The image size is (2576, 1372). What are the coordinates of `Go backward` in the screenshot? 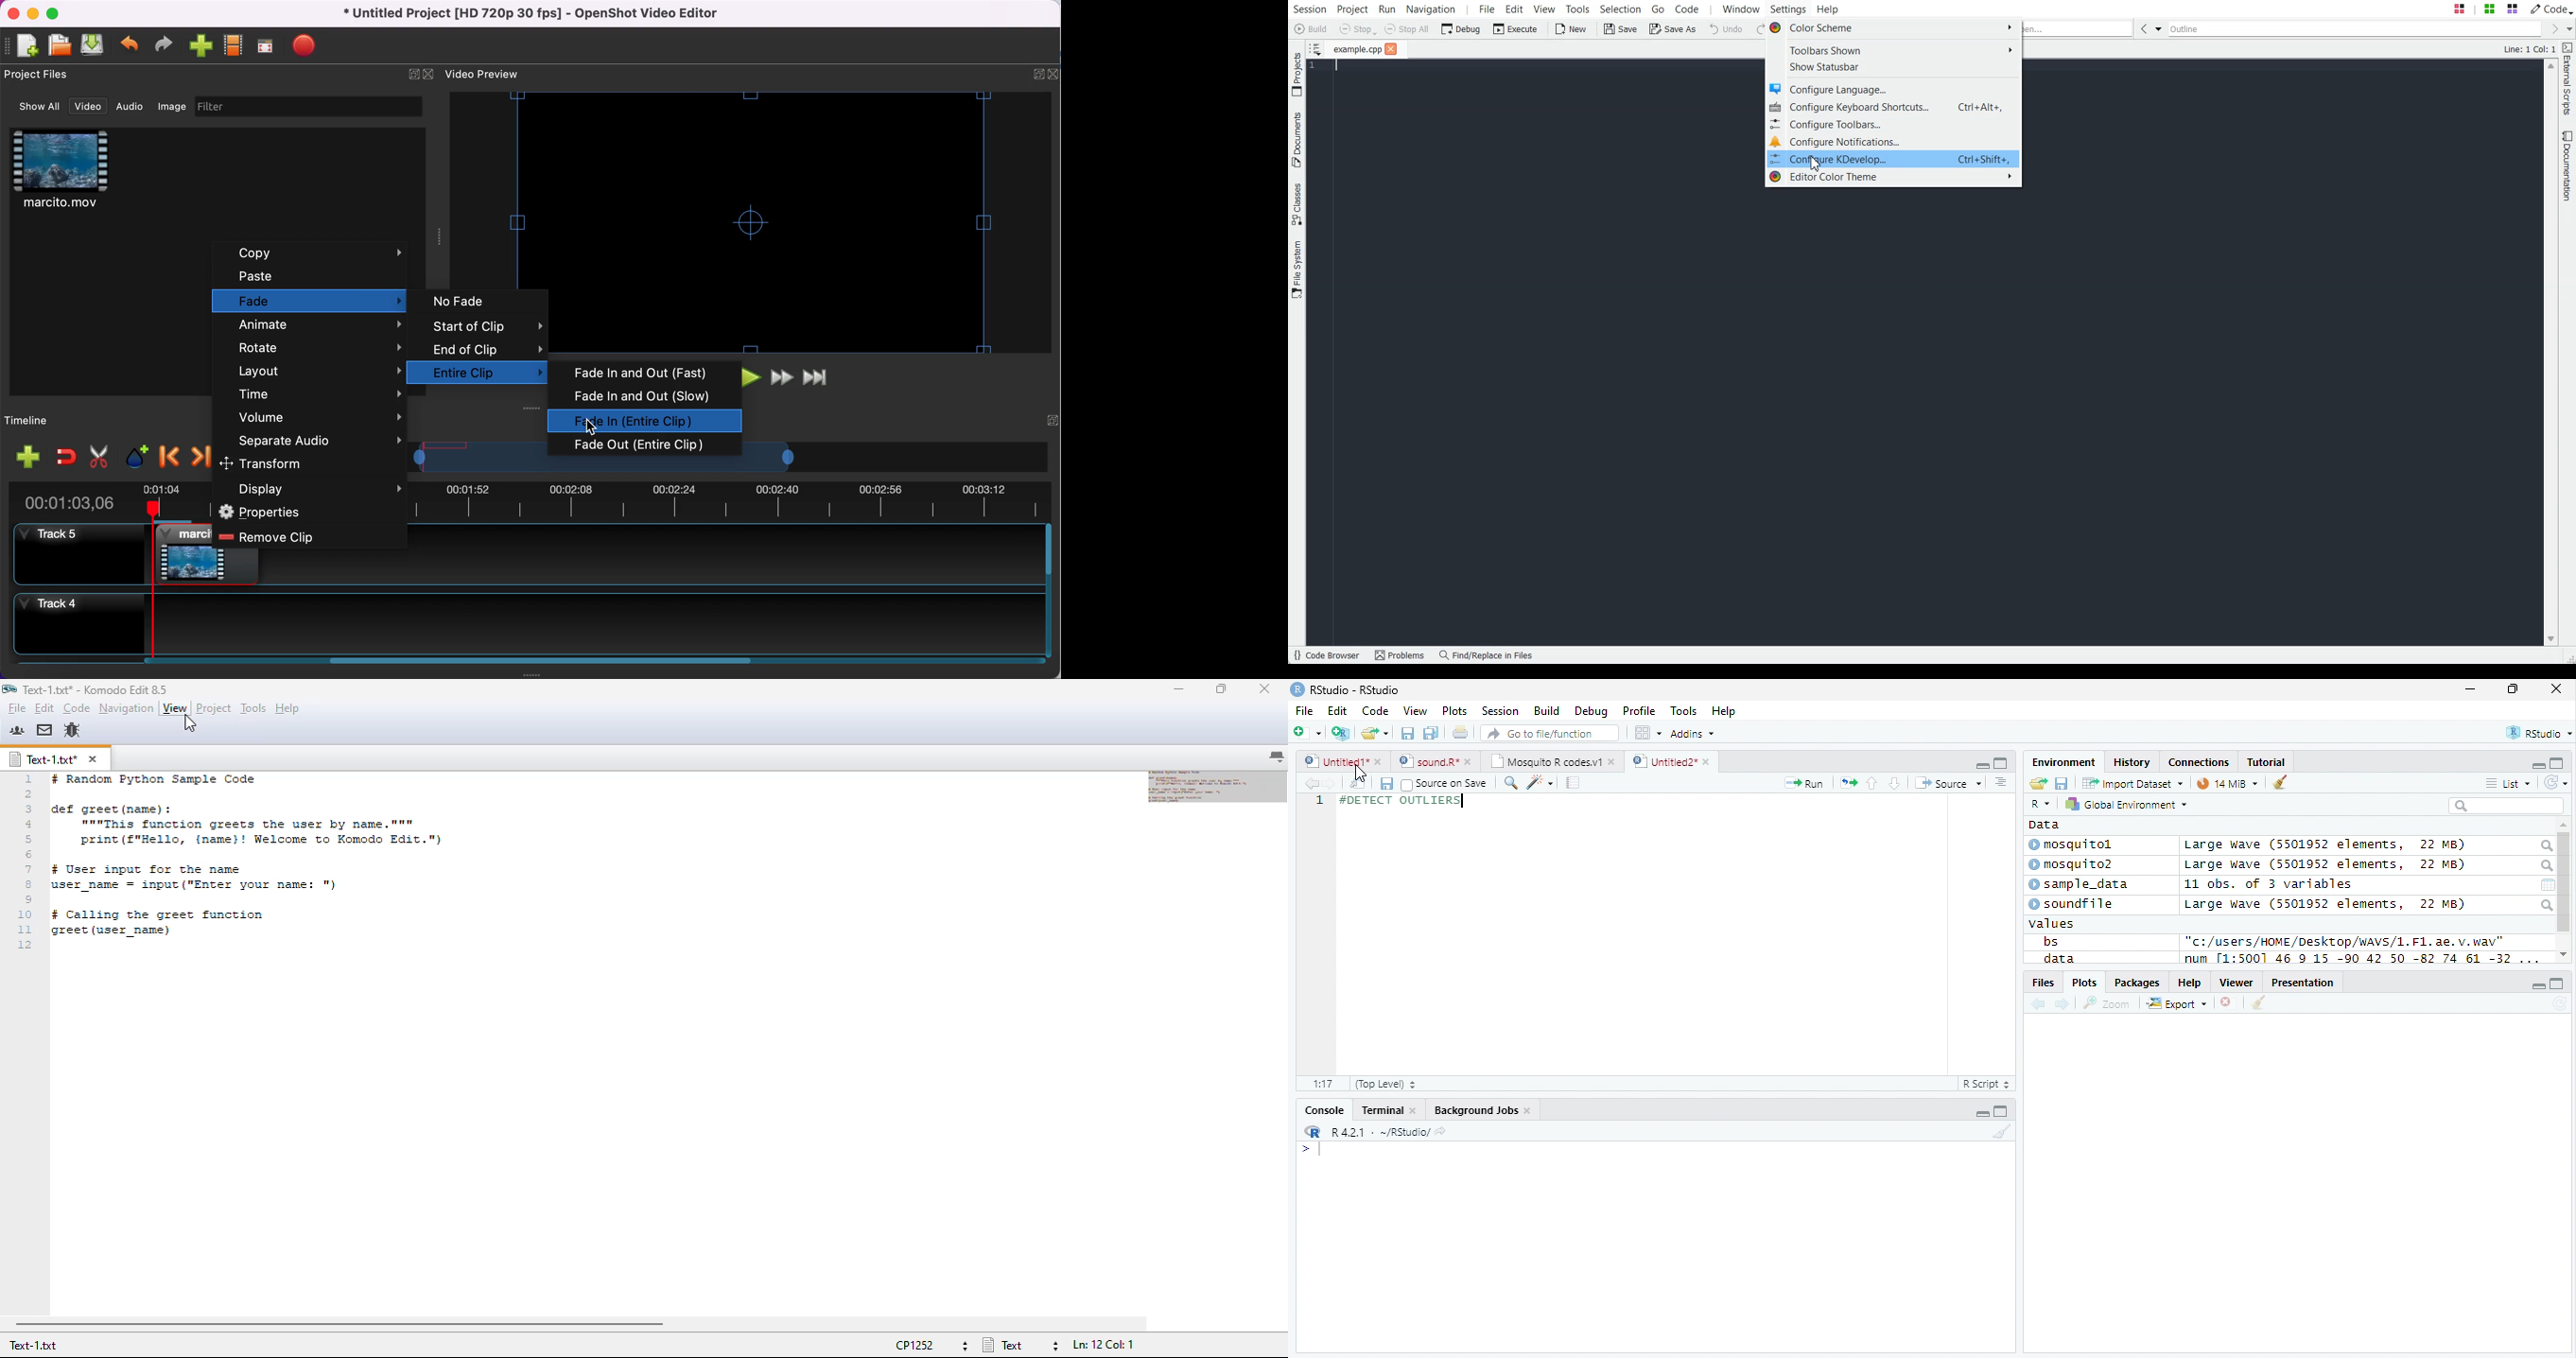 It's located at (1310, 782).